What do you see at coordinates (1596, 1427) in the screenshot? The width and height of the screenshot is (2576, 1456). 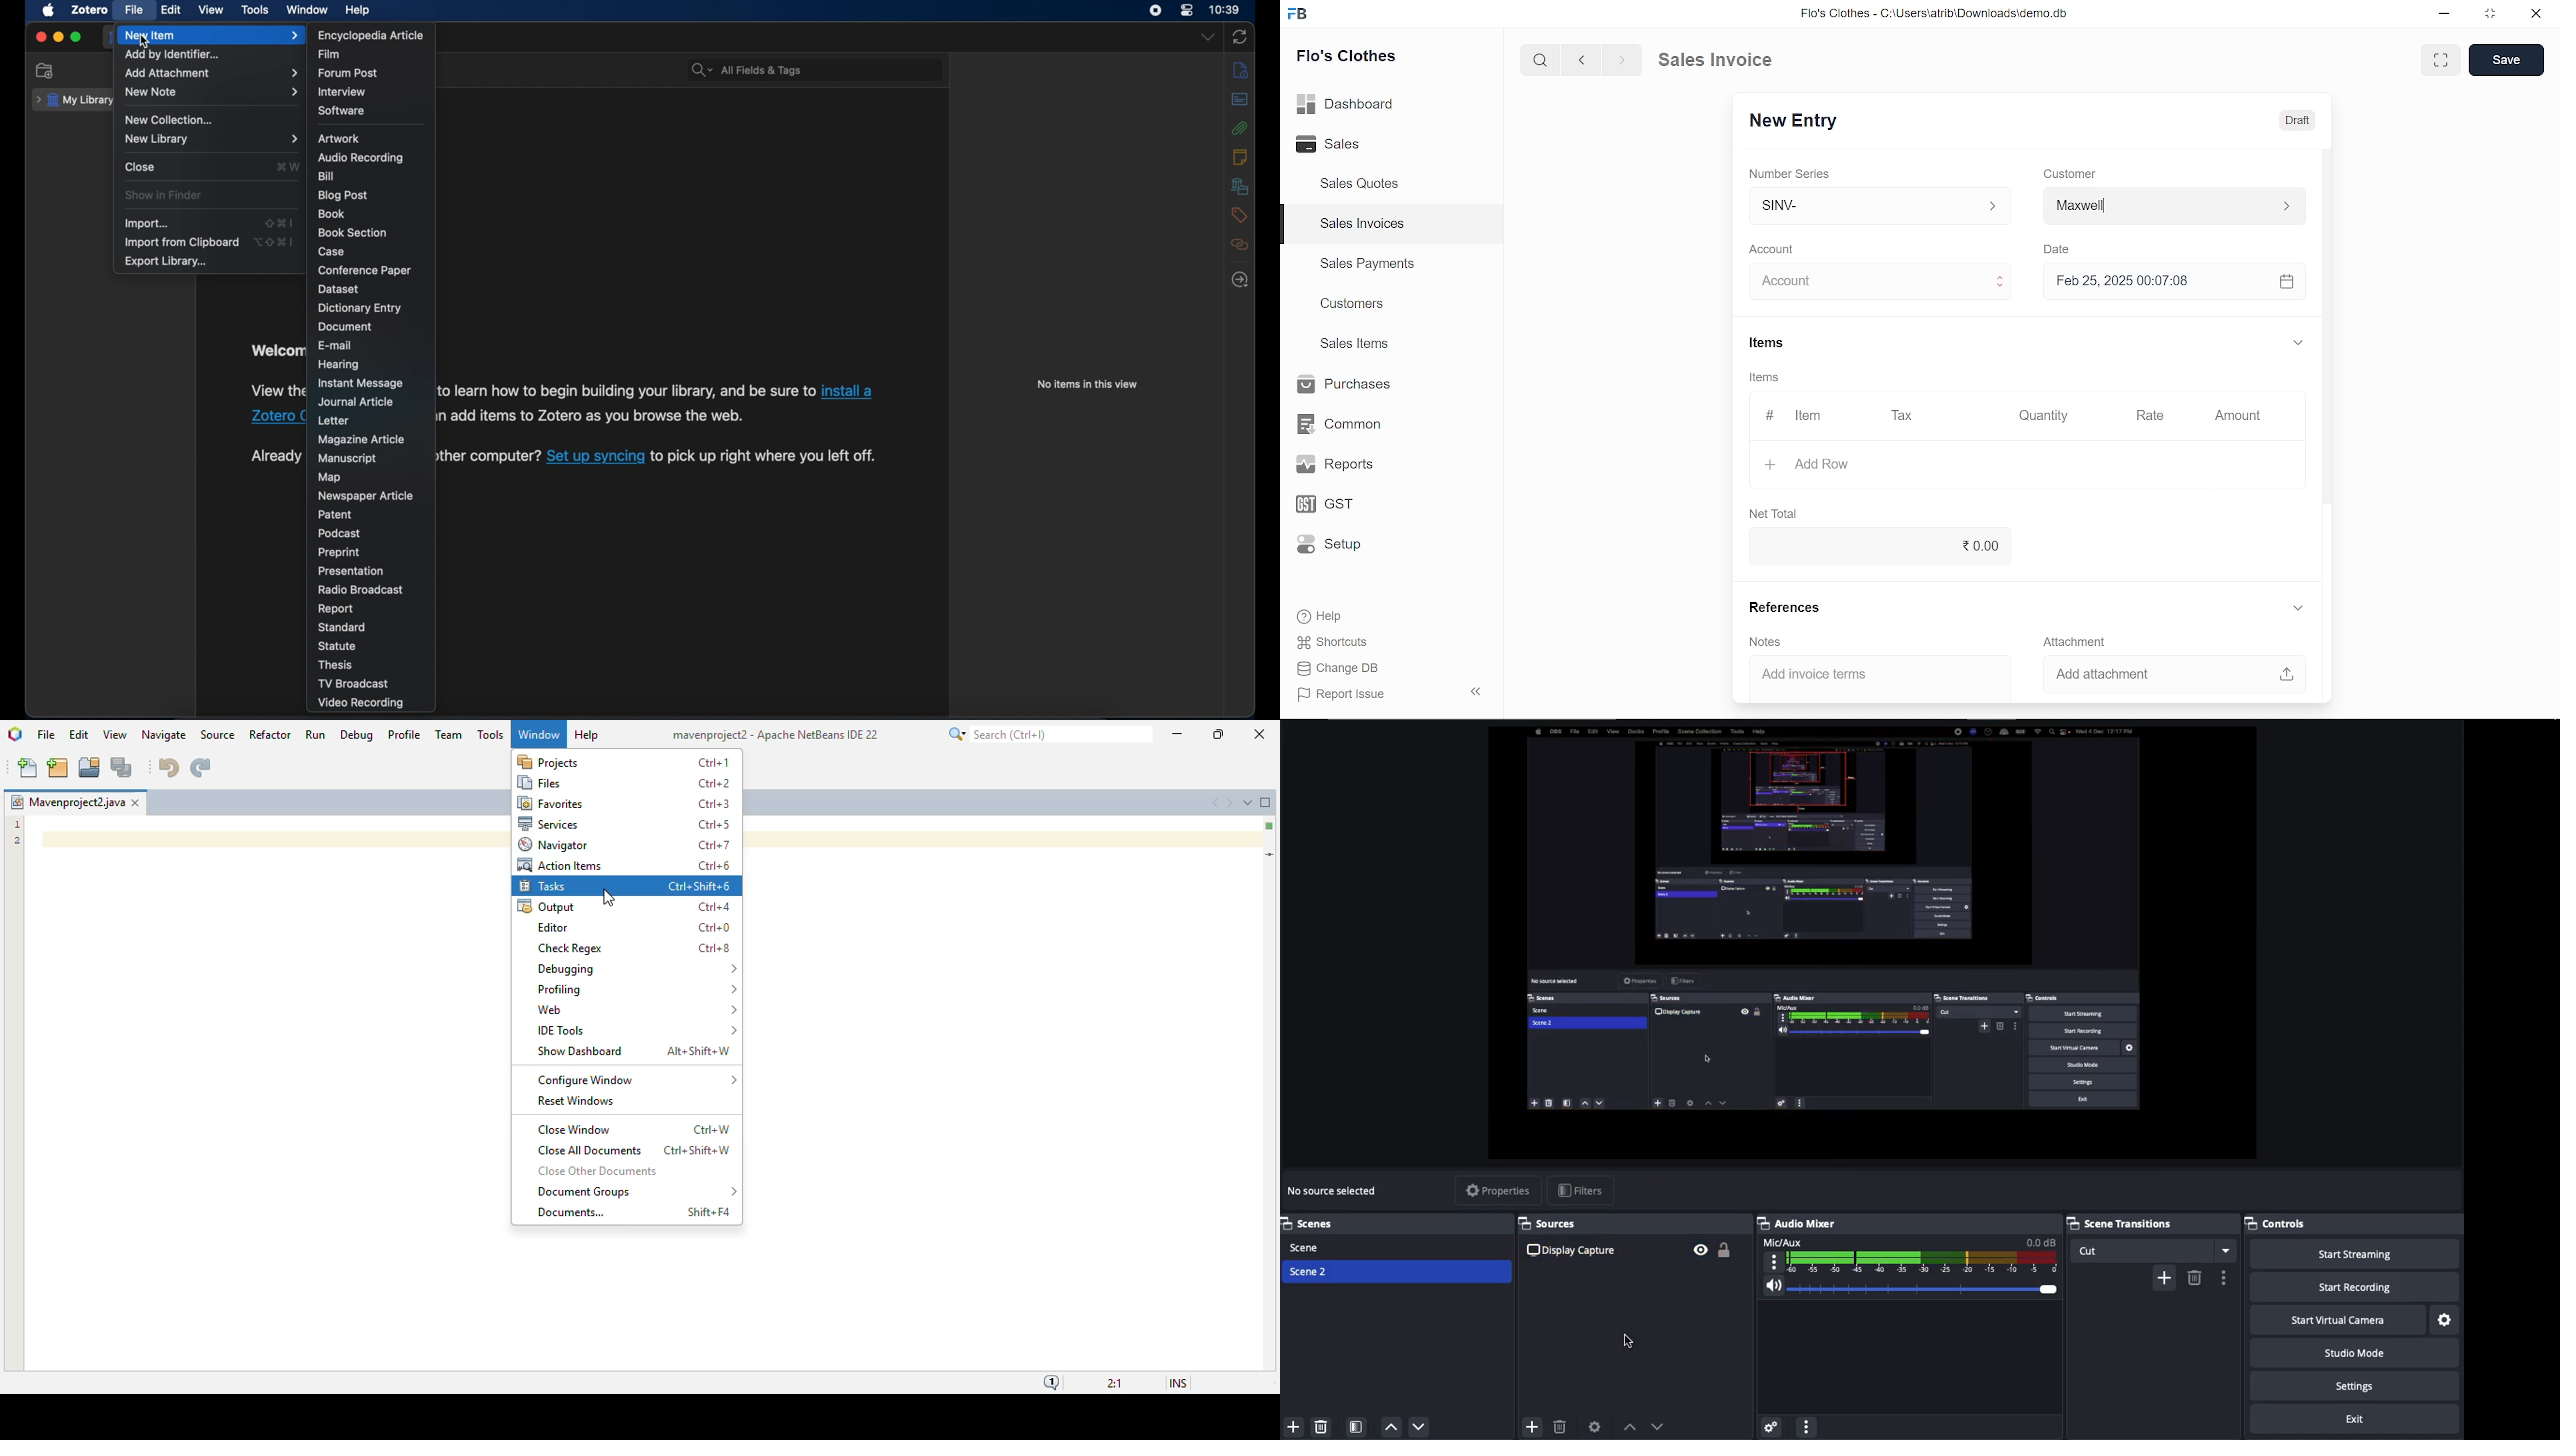 I see `Sources preference` at bounding box center [1596, 1427].